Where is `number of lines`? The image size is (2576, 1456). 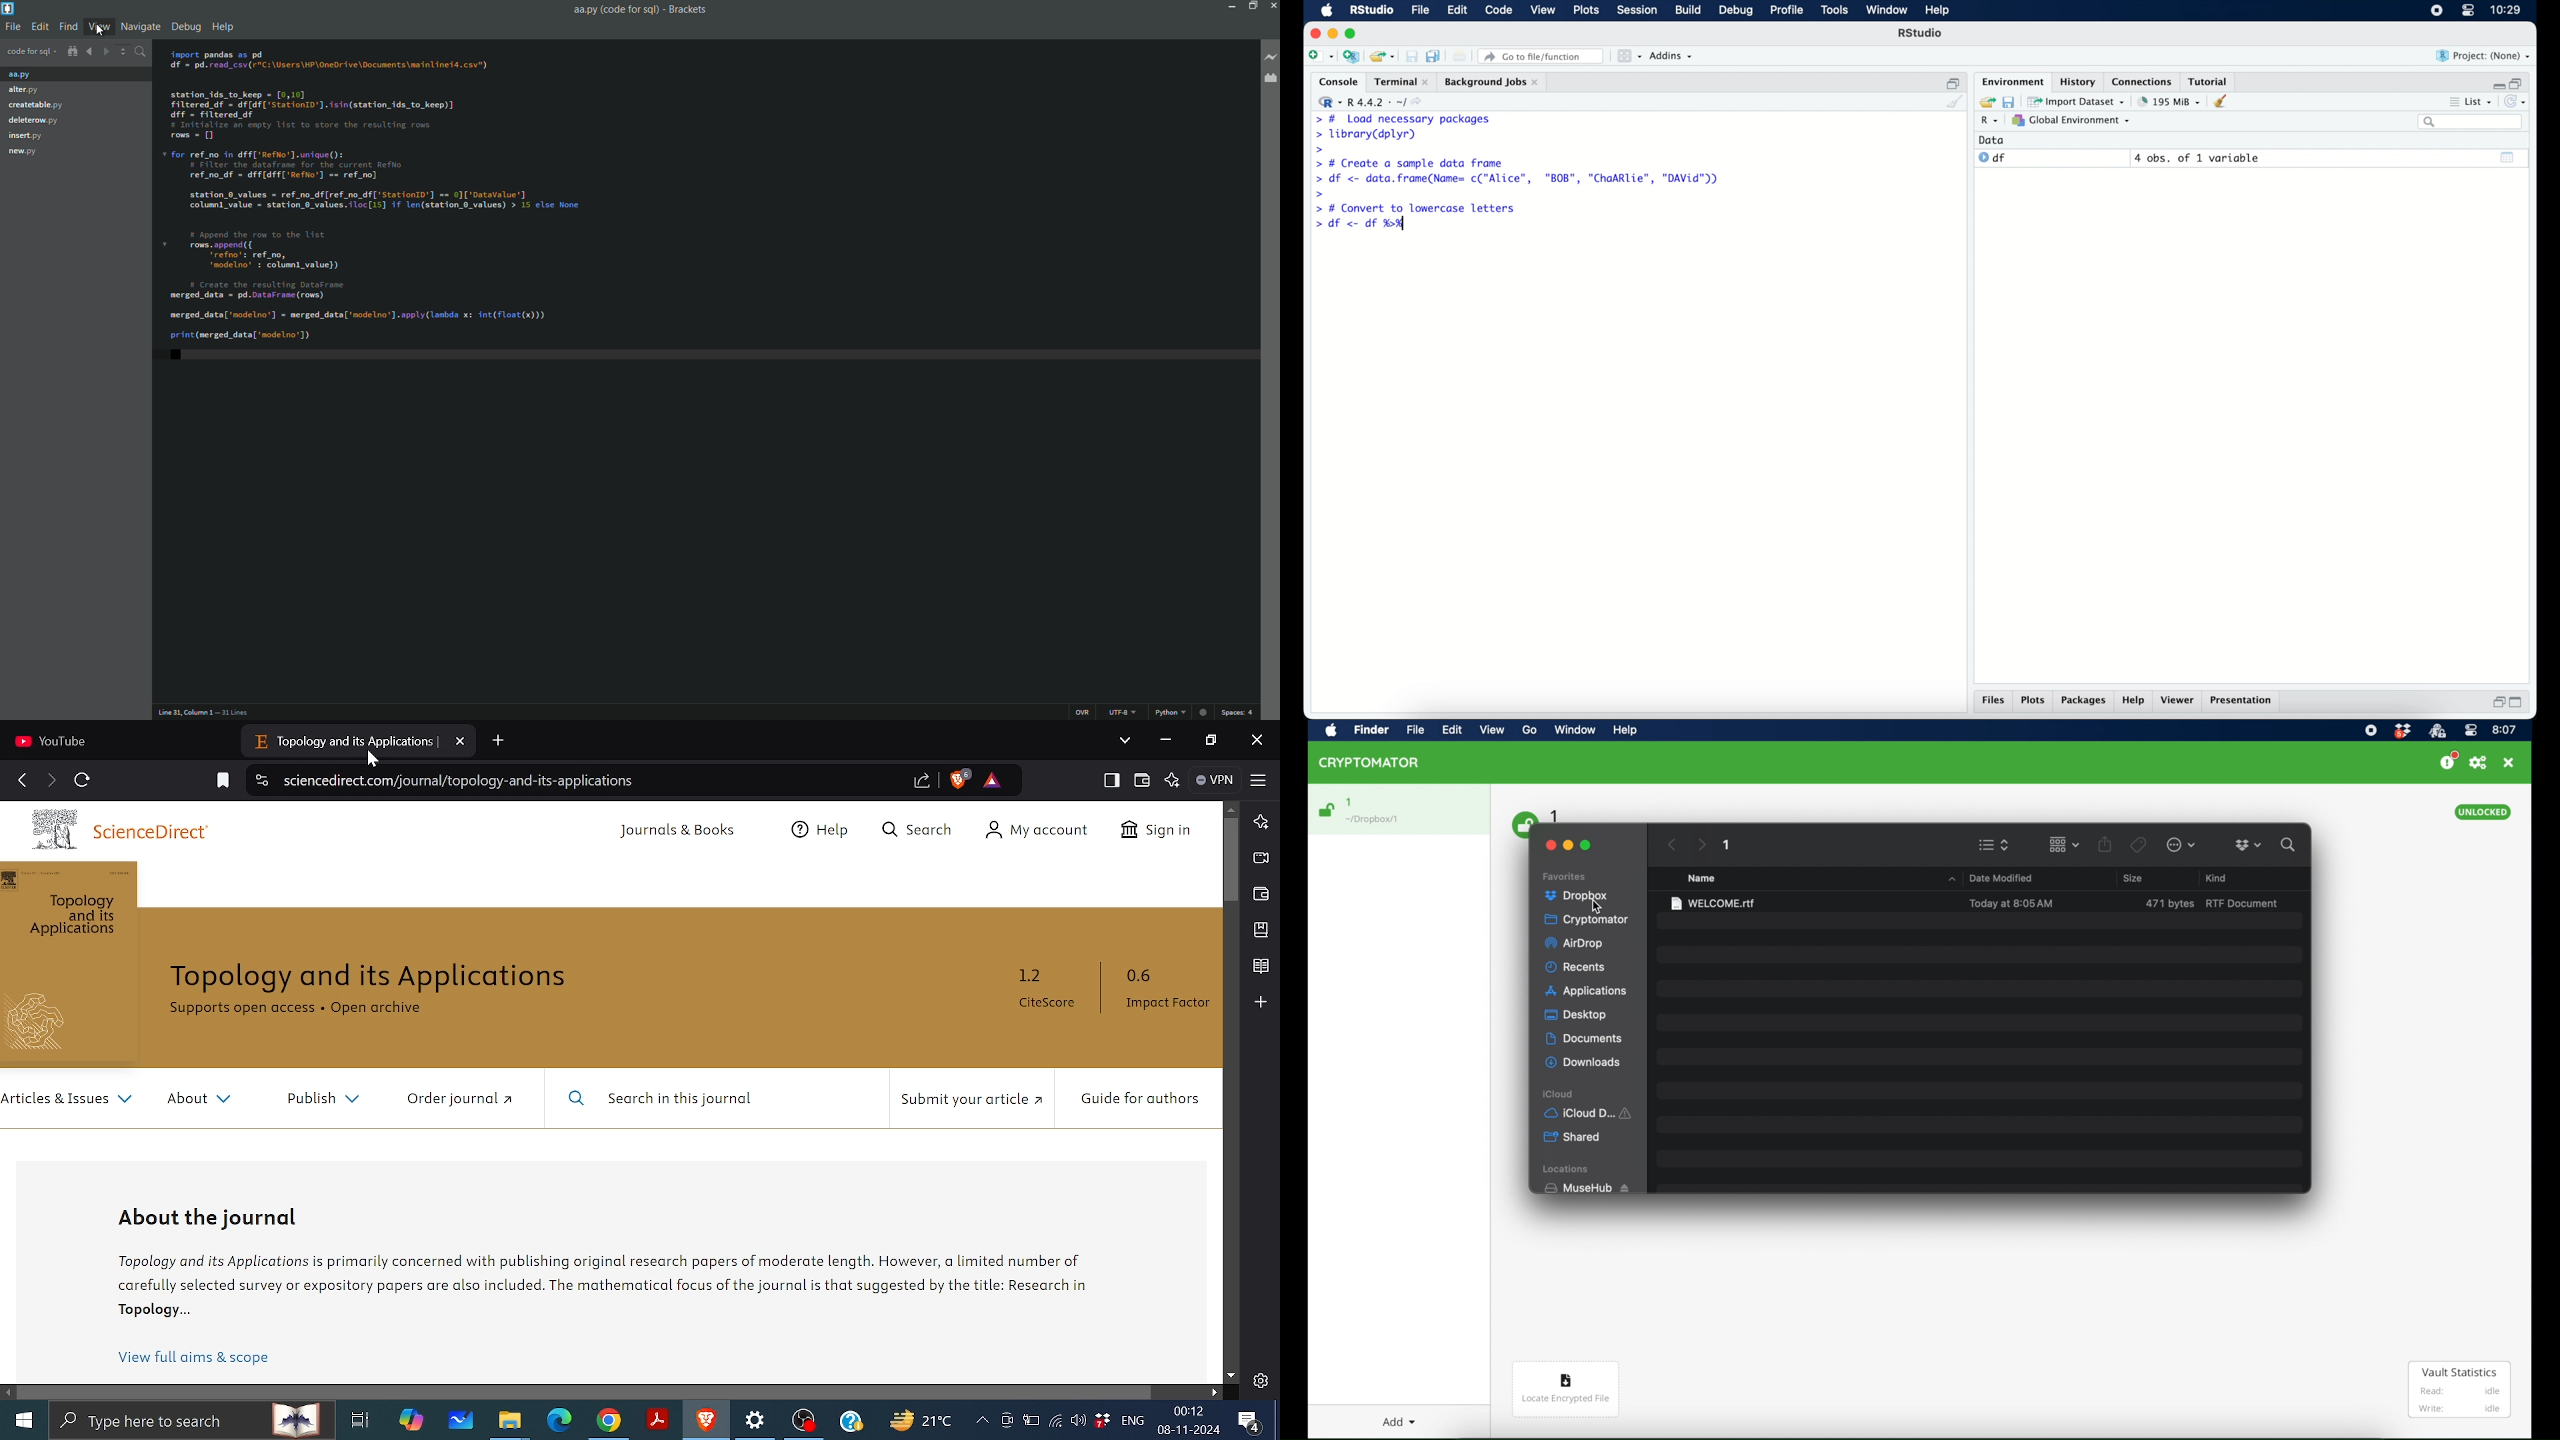
number of lines is located at coordinates (235, 713).